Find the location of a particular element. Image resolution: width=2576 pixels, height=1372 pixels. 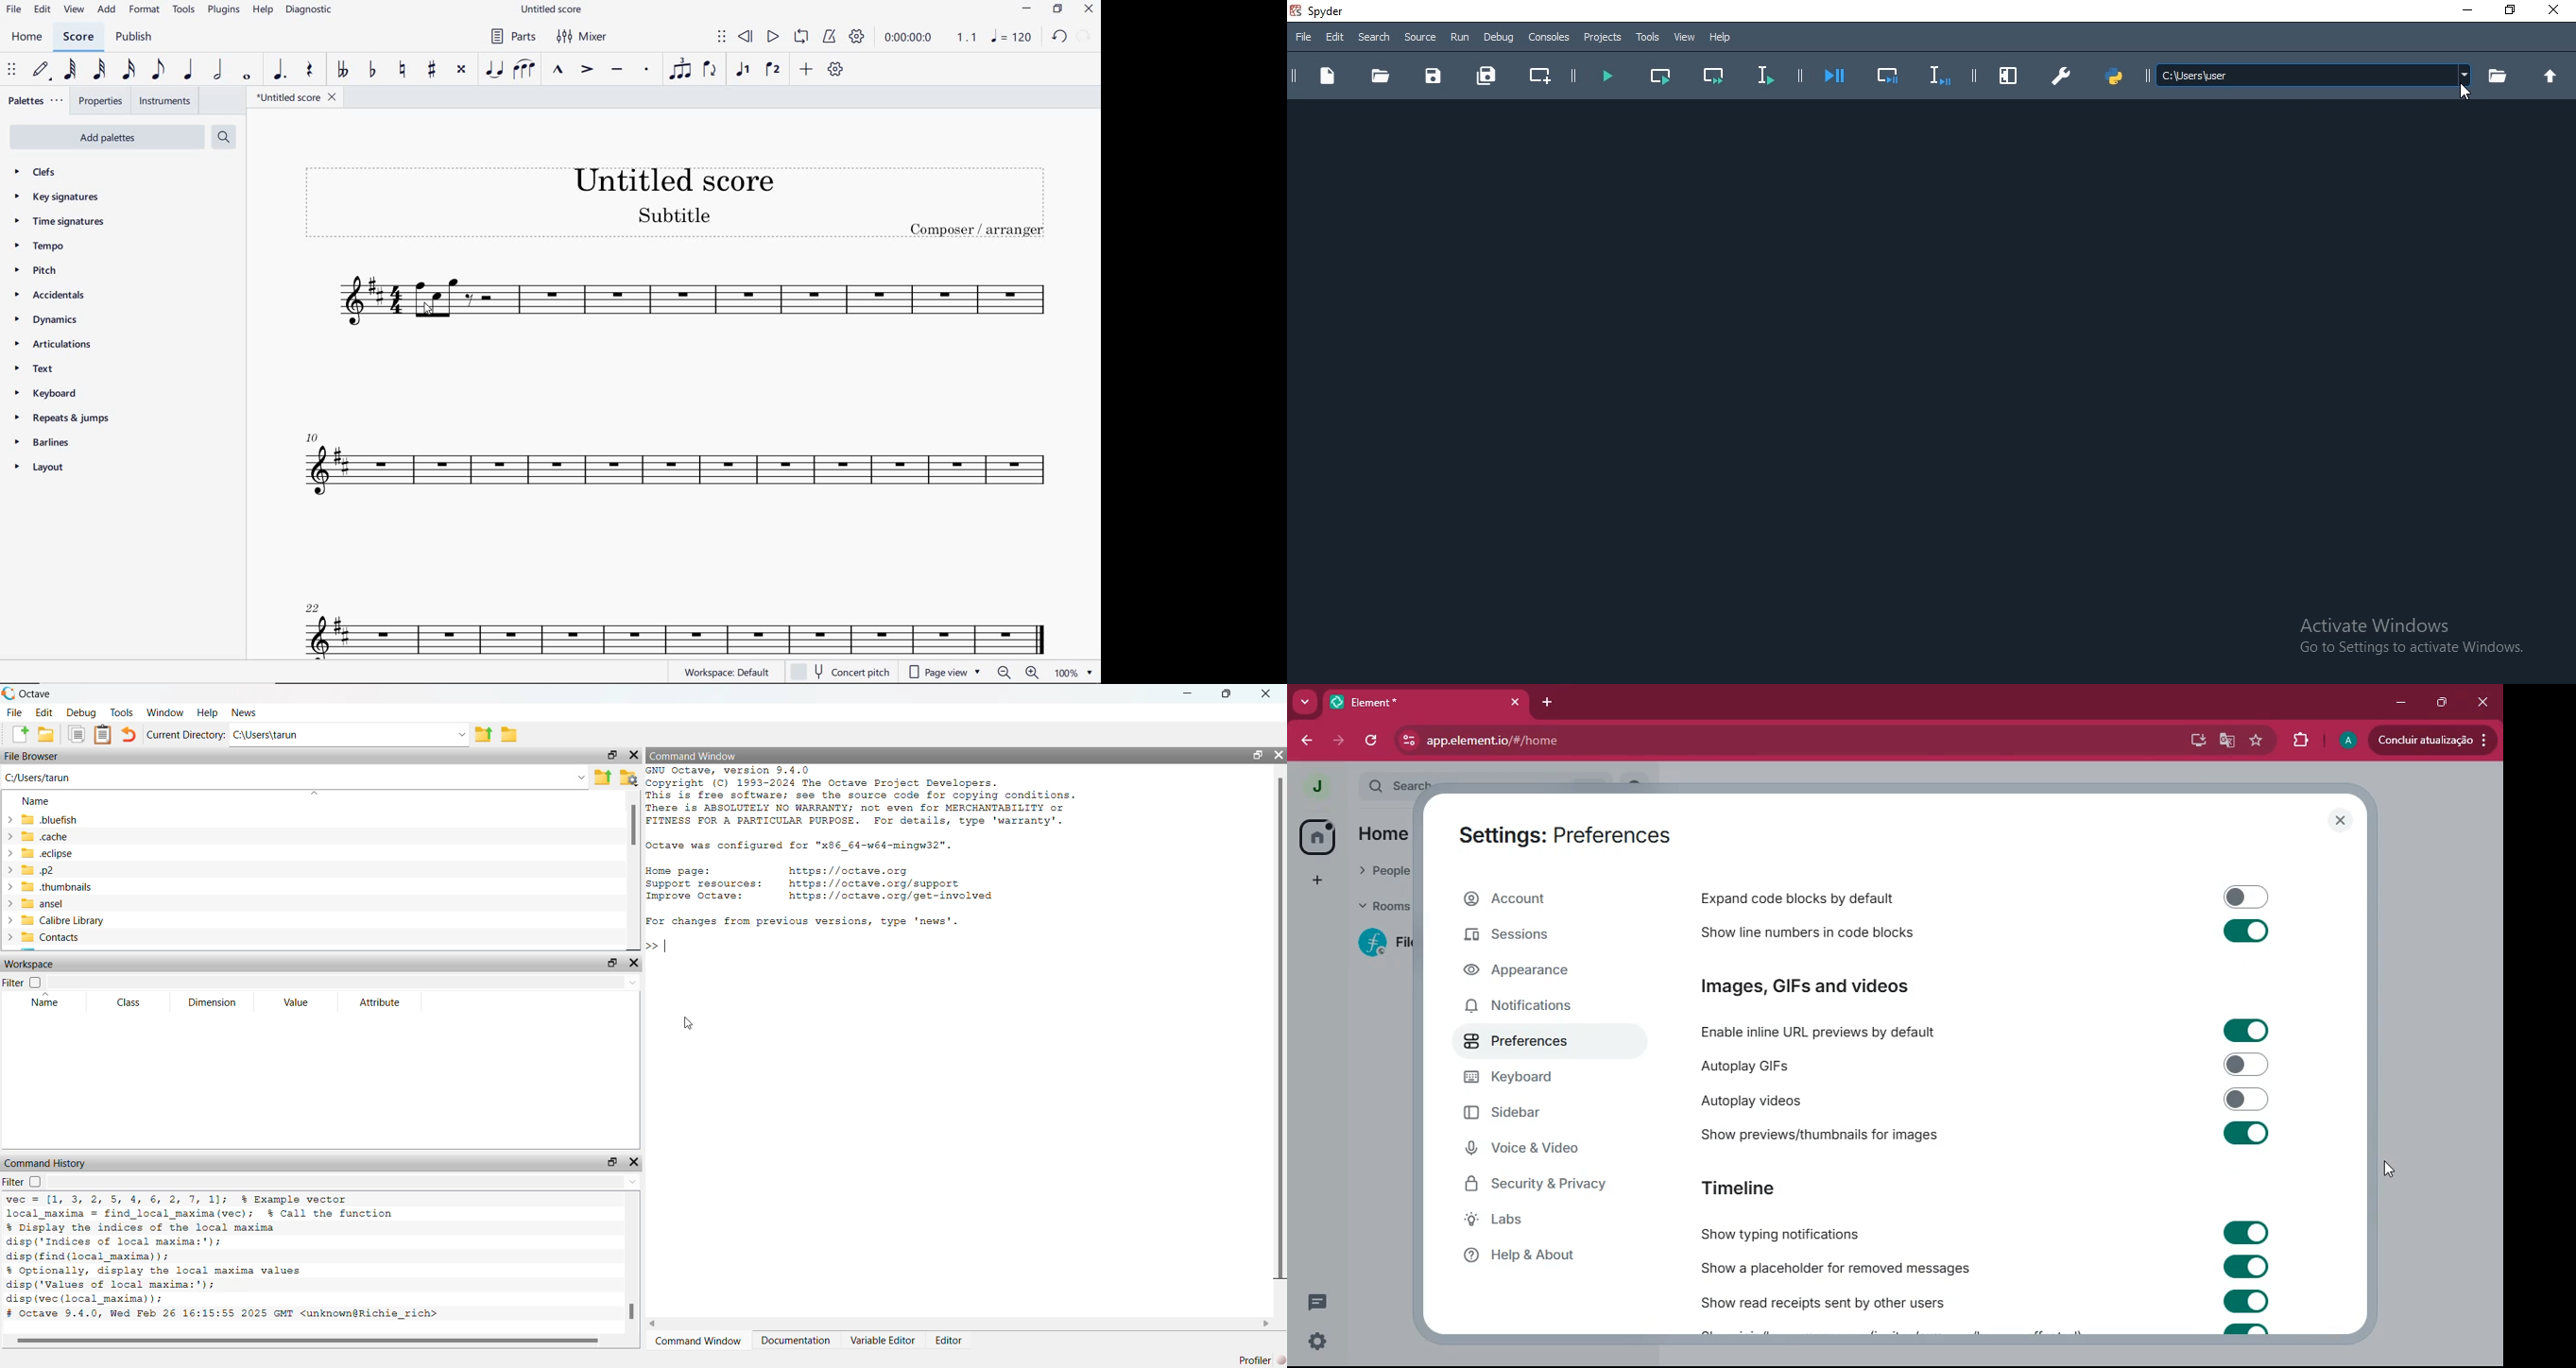

run selection is located at coordinates (1764, 77).